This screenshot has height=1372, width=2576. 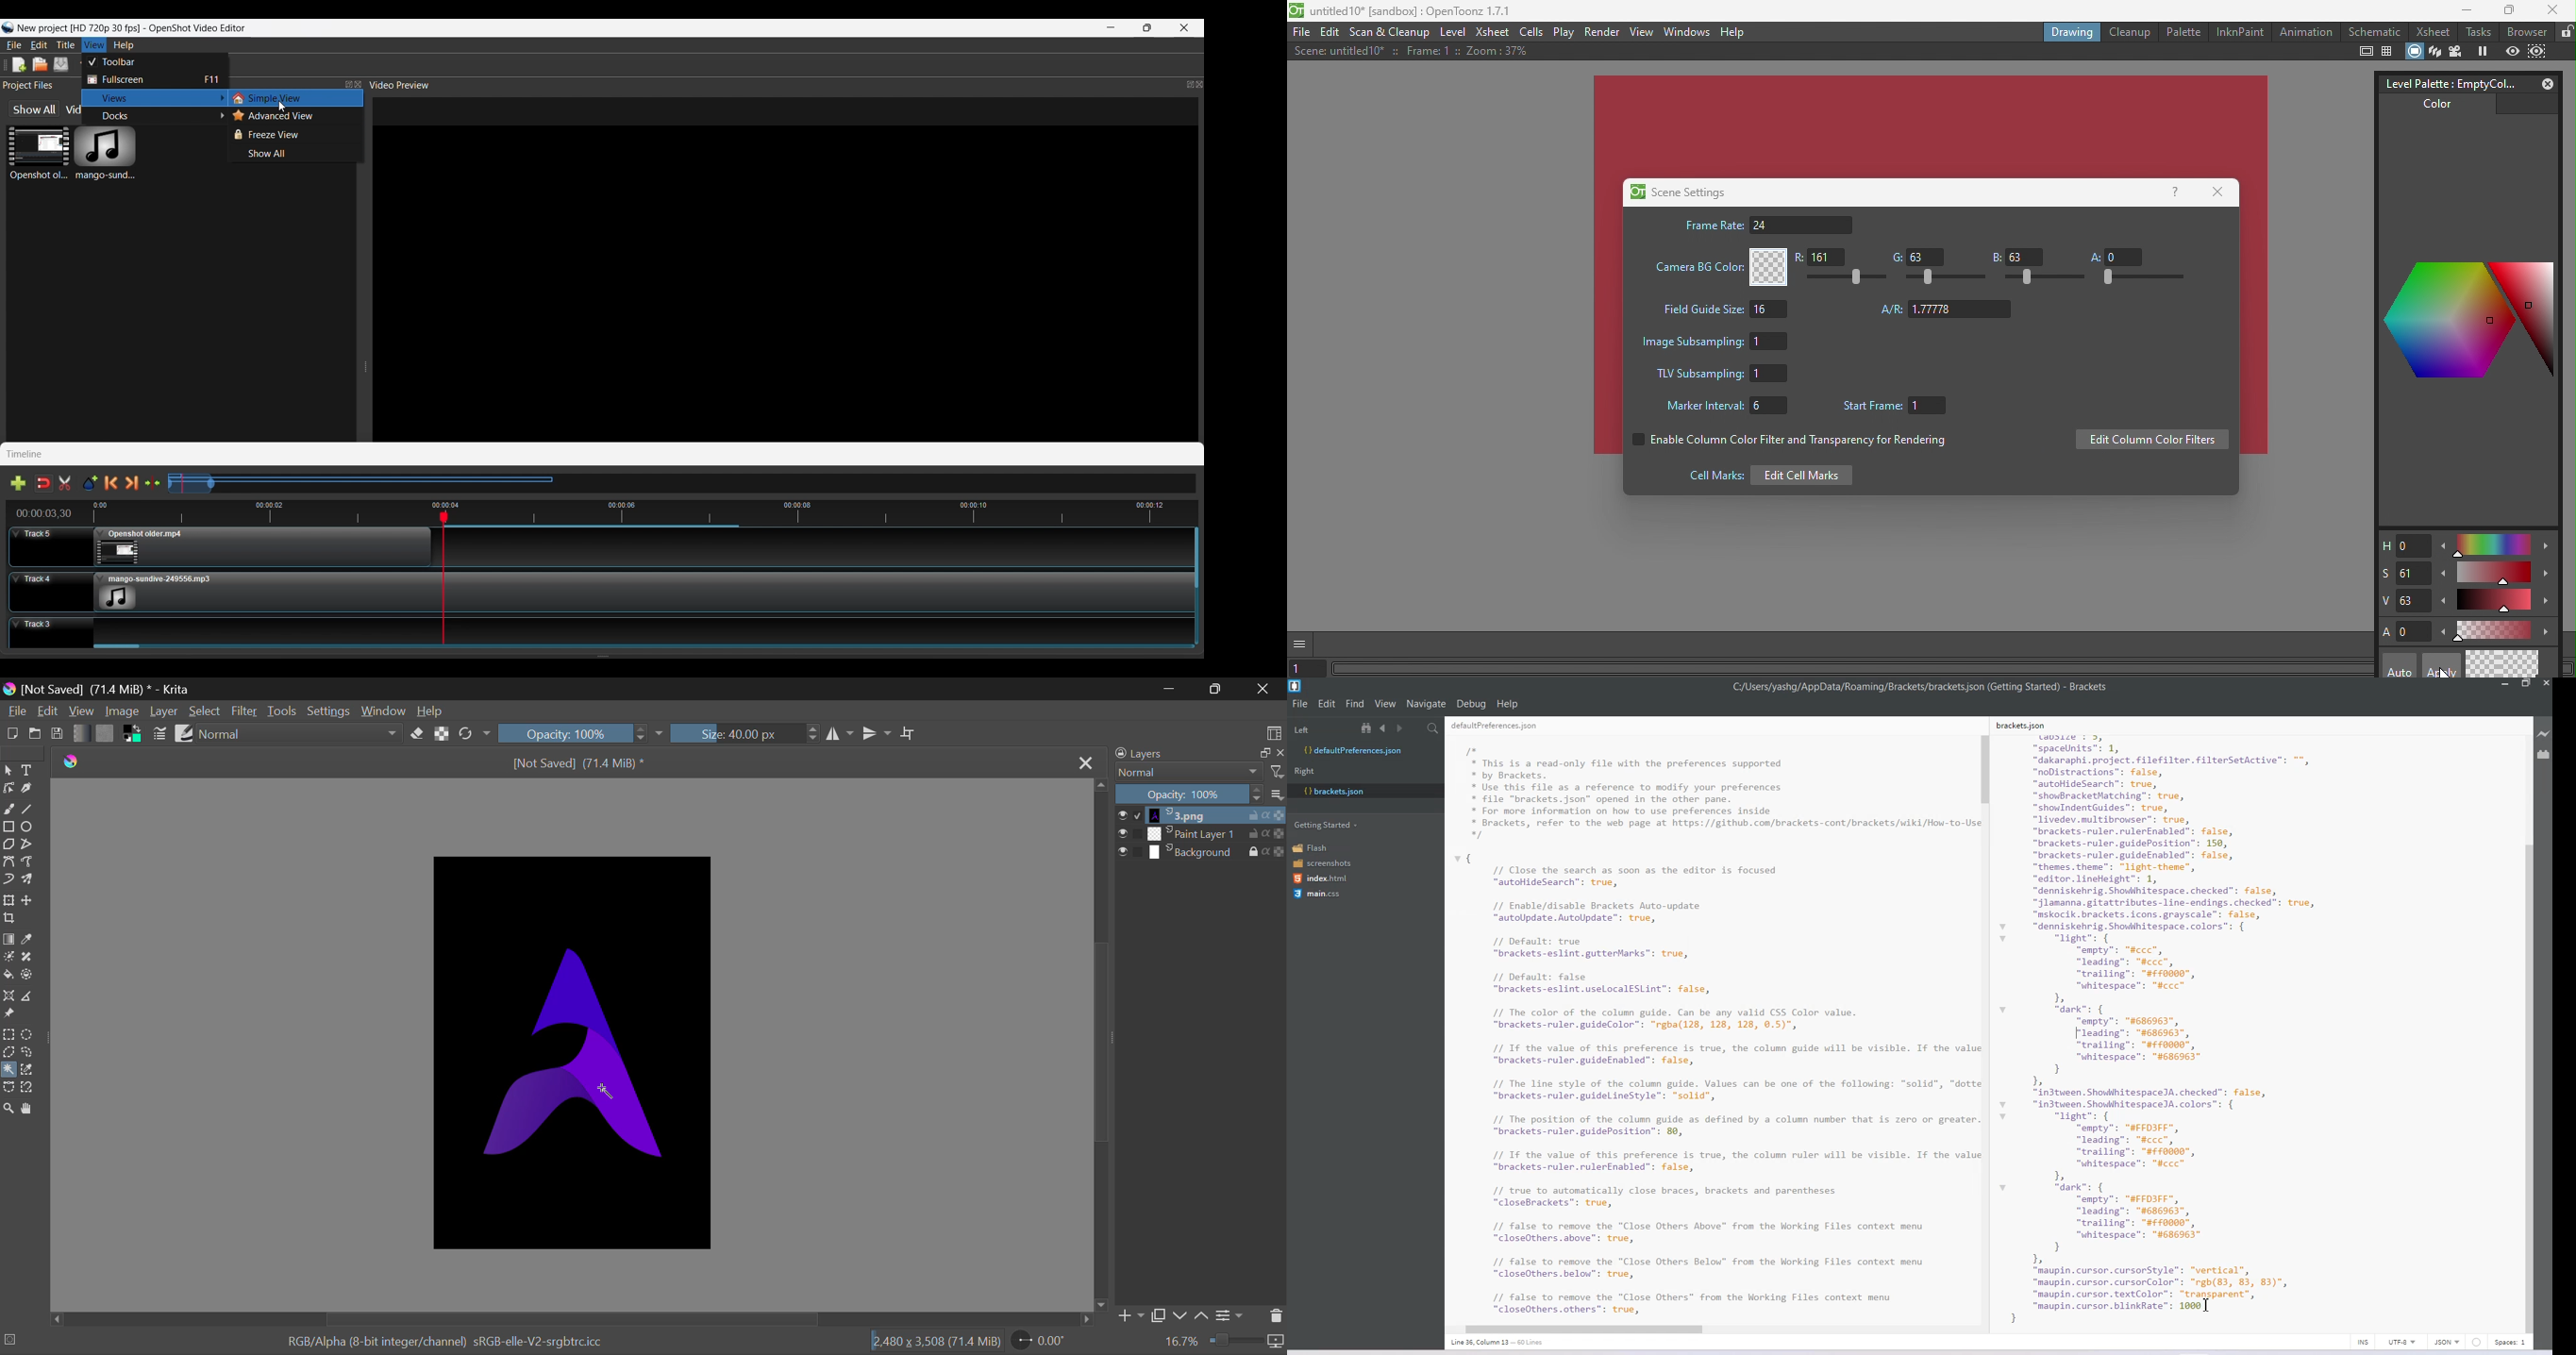 I want to click on Edit, so click(x=1328, y=703).